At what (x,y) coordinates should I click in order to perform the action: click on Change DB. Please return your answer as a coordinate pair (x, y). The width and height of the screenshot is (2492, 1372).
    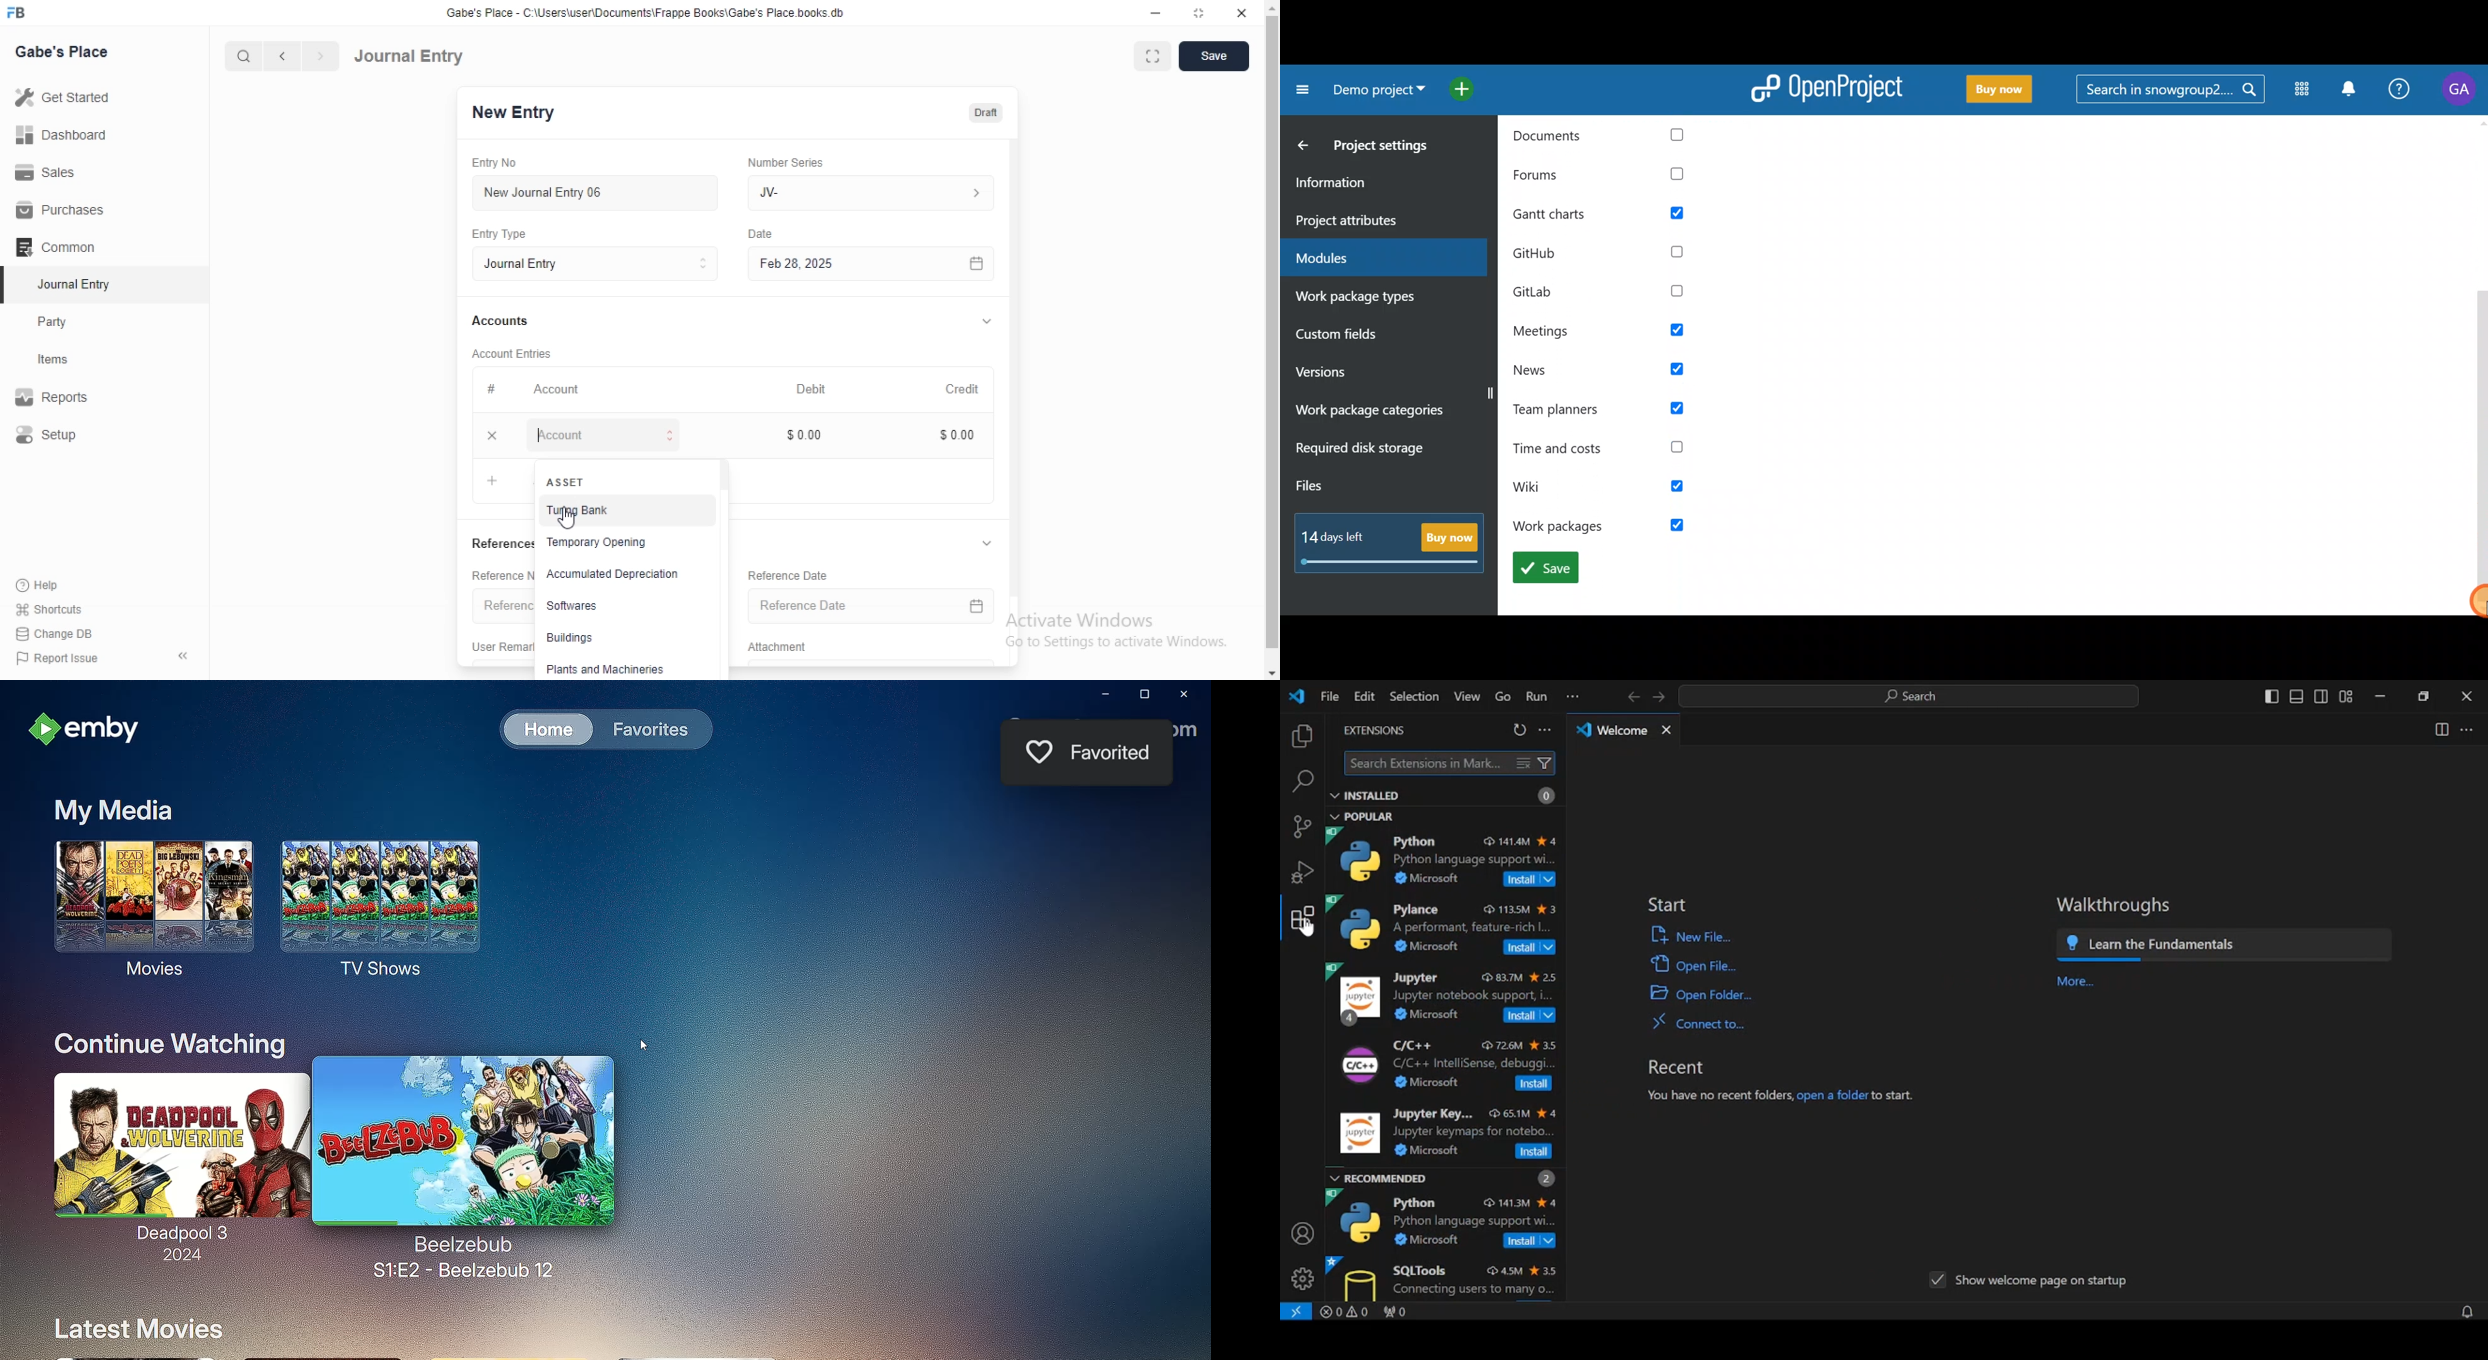
    Looking at the image, I should click on (60, 633).